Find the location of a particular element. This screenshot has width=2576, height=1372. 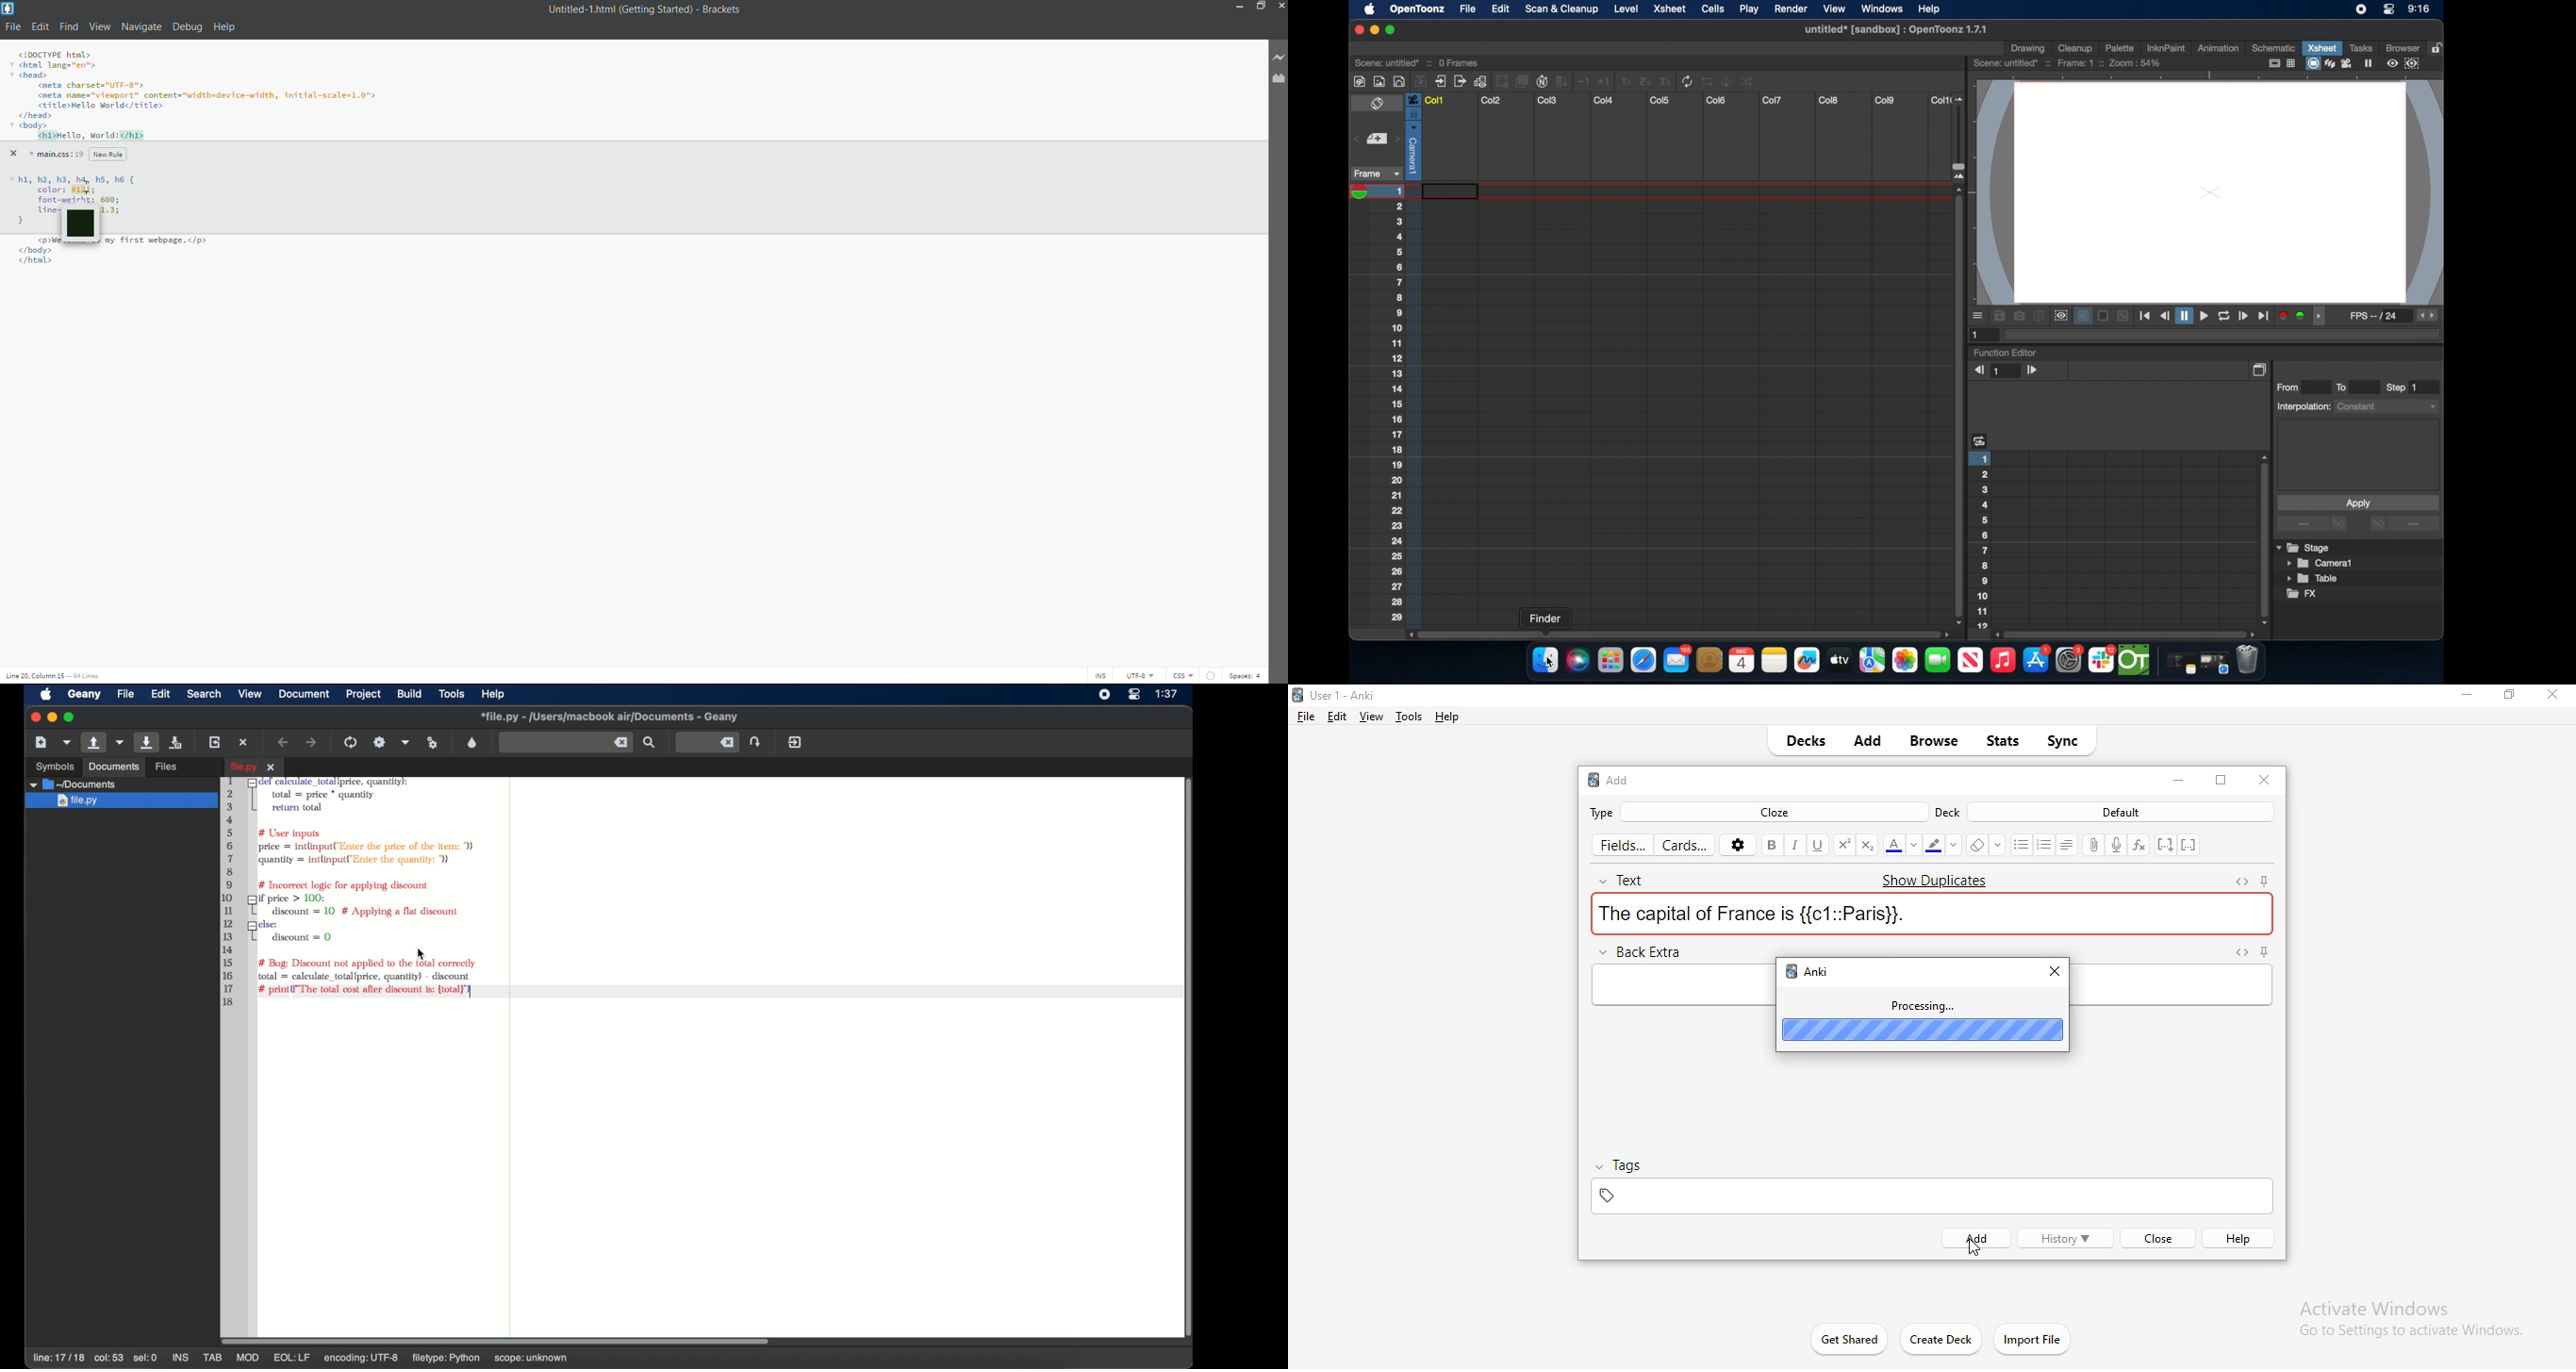

symbols is located at coordinates (55, 766).